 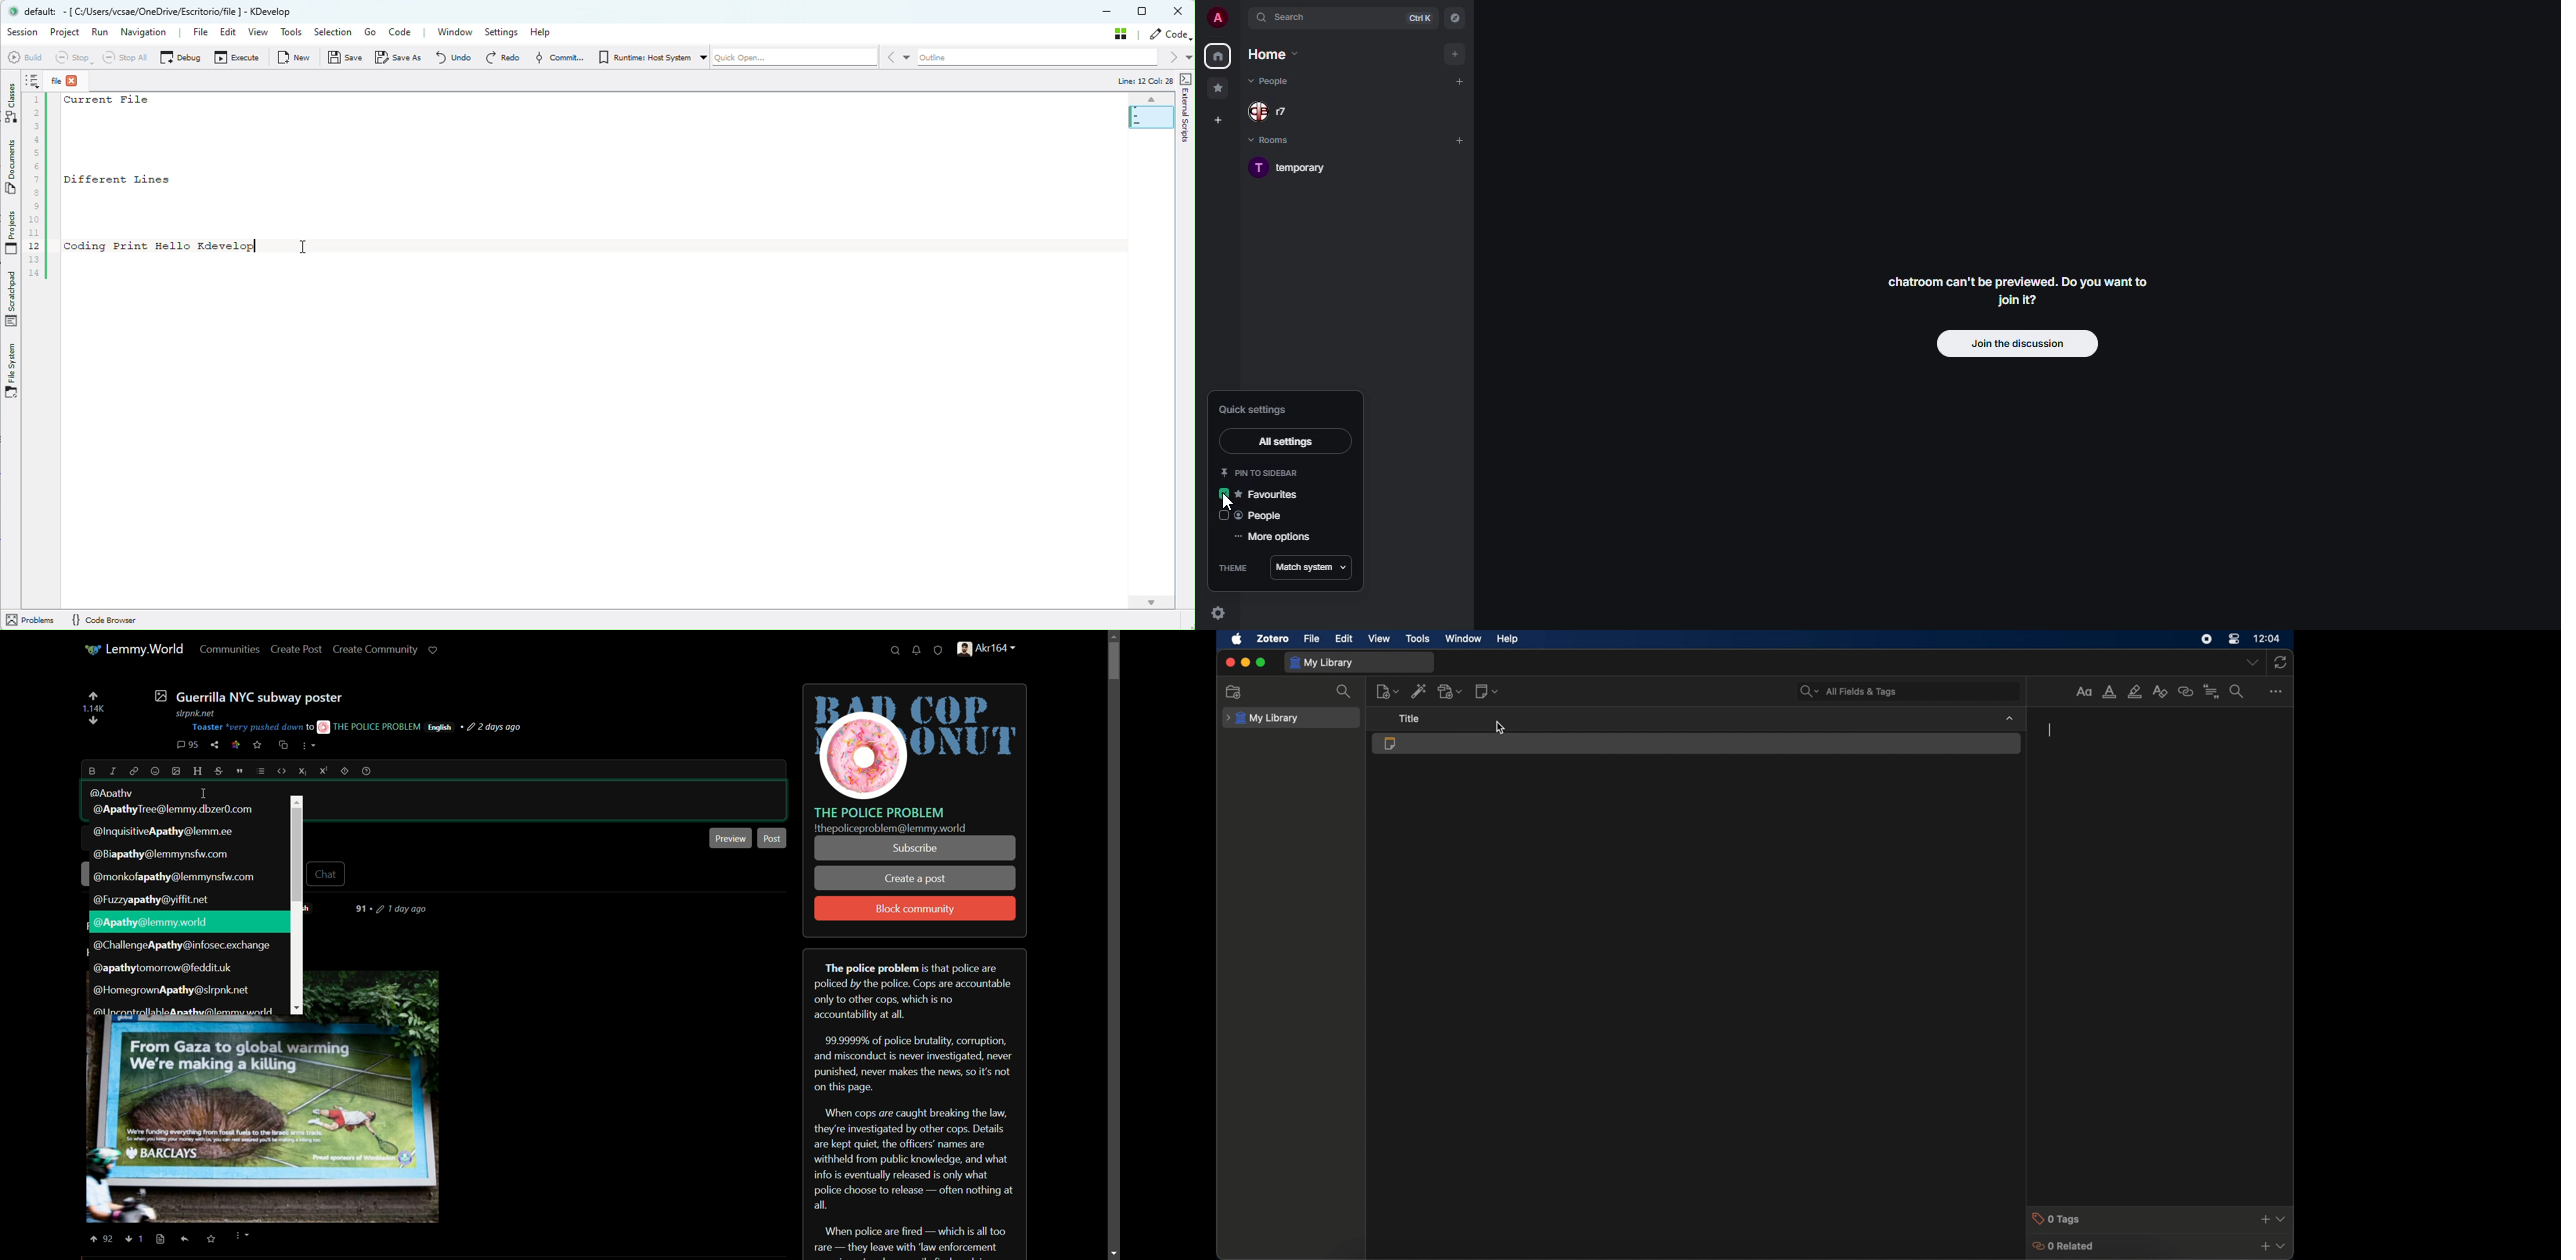 What do you see at coordinates (2161, 1218) in the screenshot?
I see `0 tags` at bounding box center [2161, 1218].